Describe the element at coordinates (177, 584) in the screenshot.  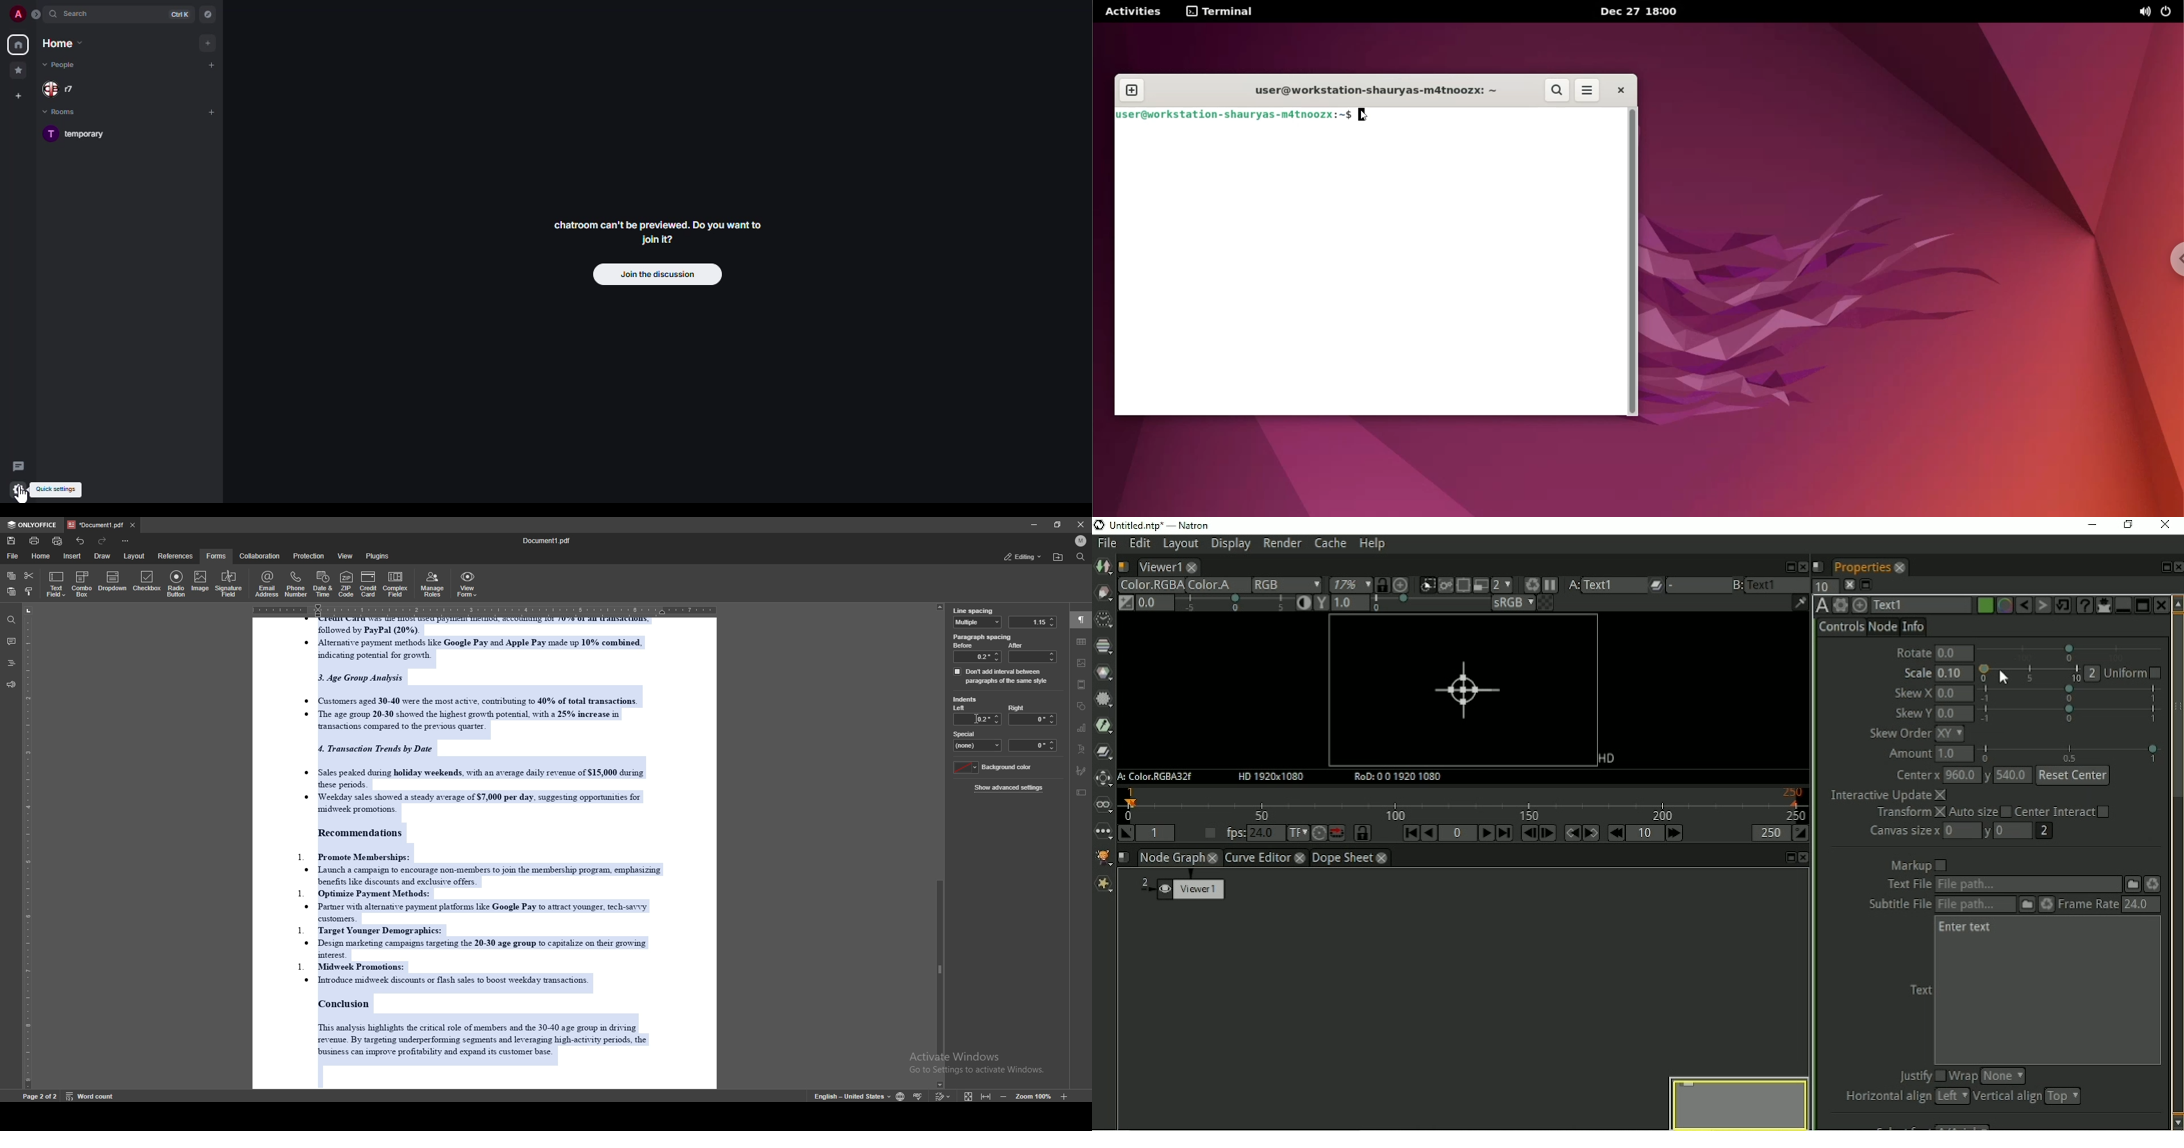
I see `radio button` at that location.